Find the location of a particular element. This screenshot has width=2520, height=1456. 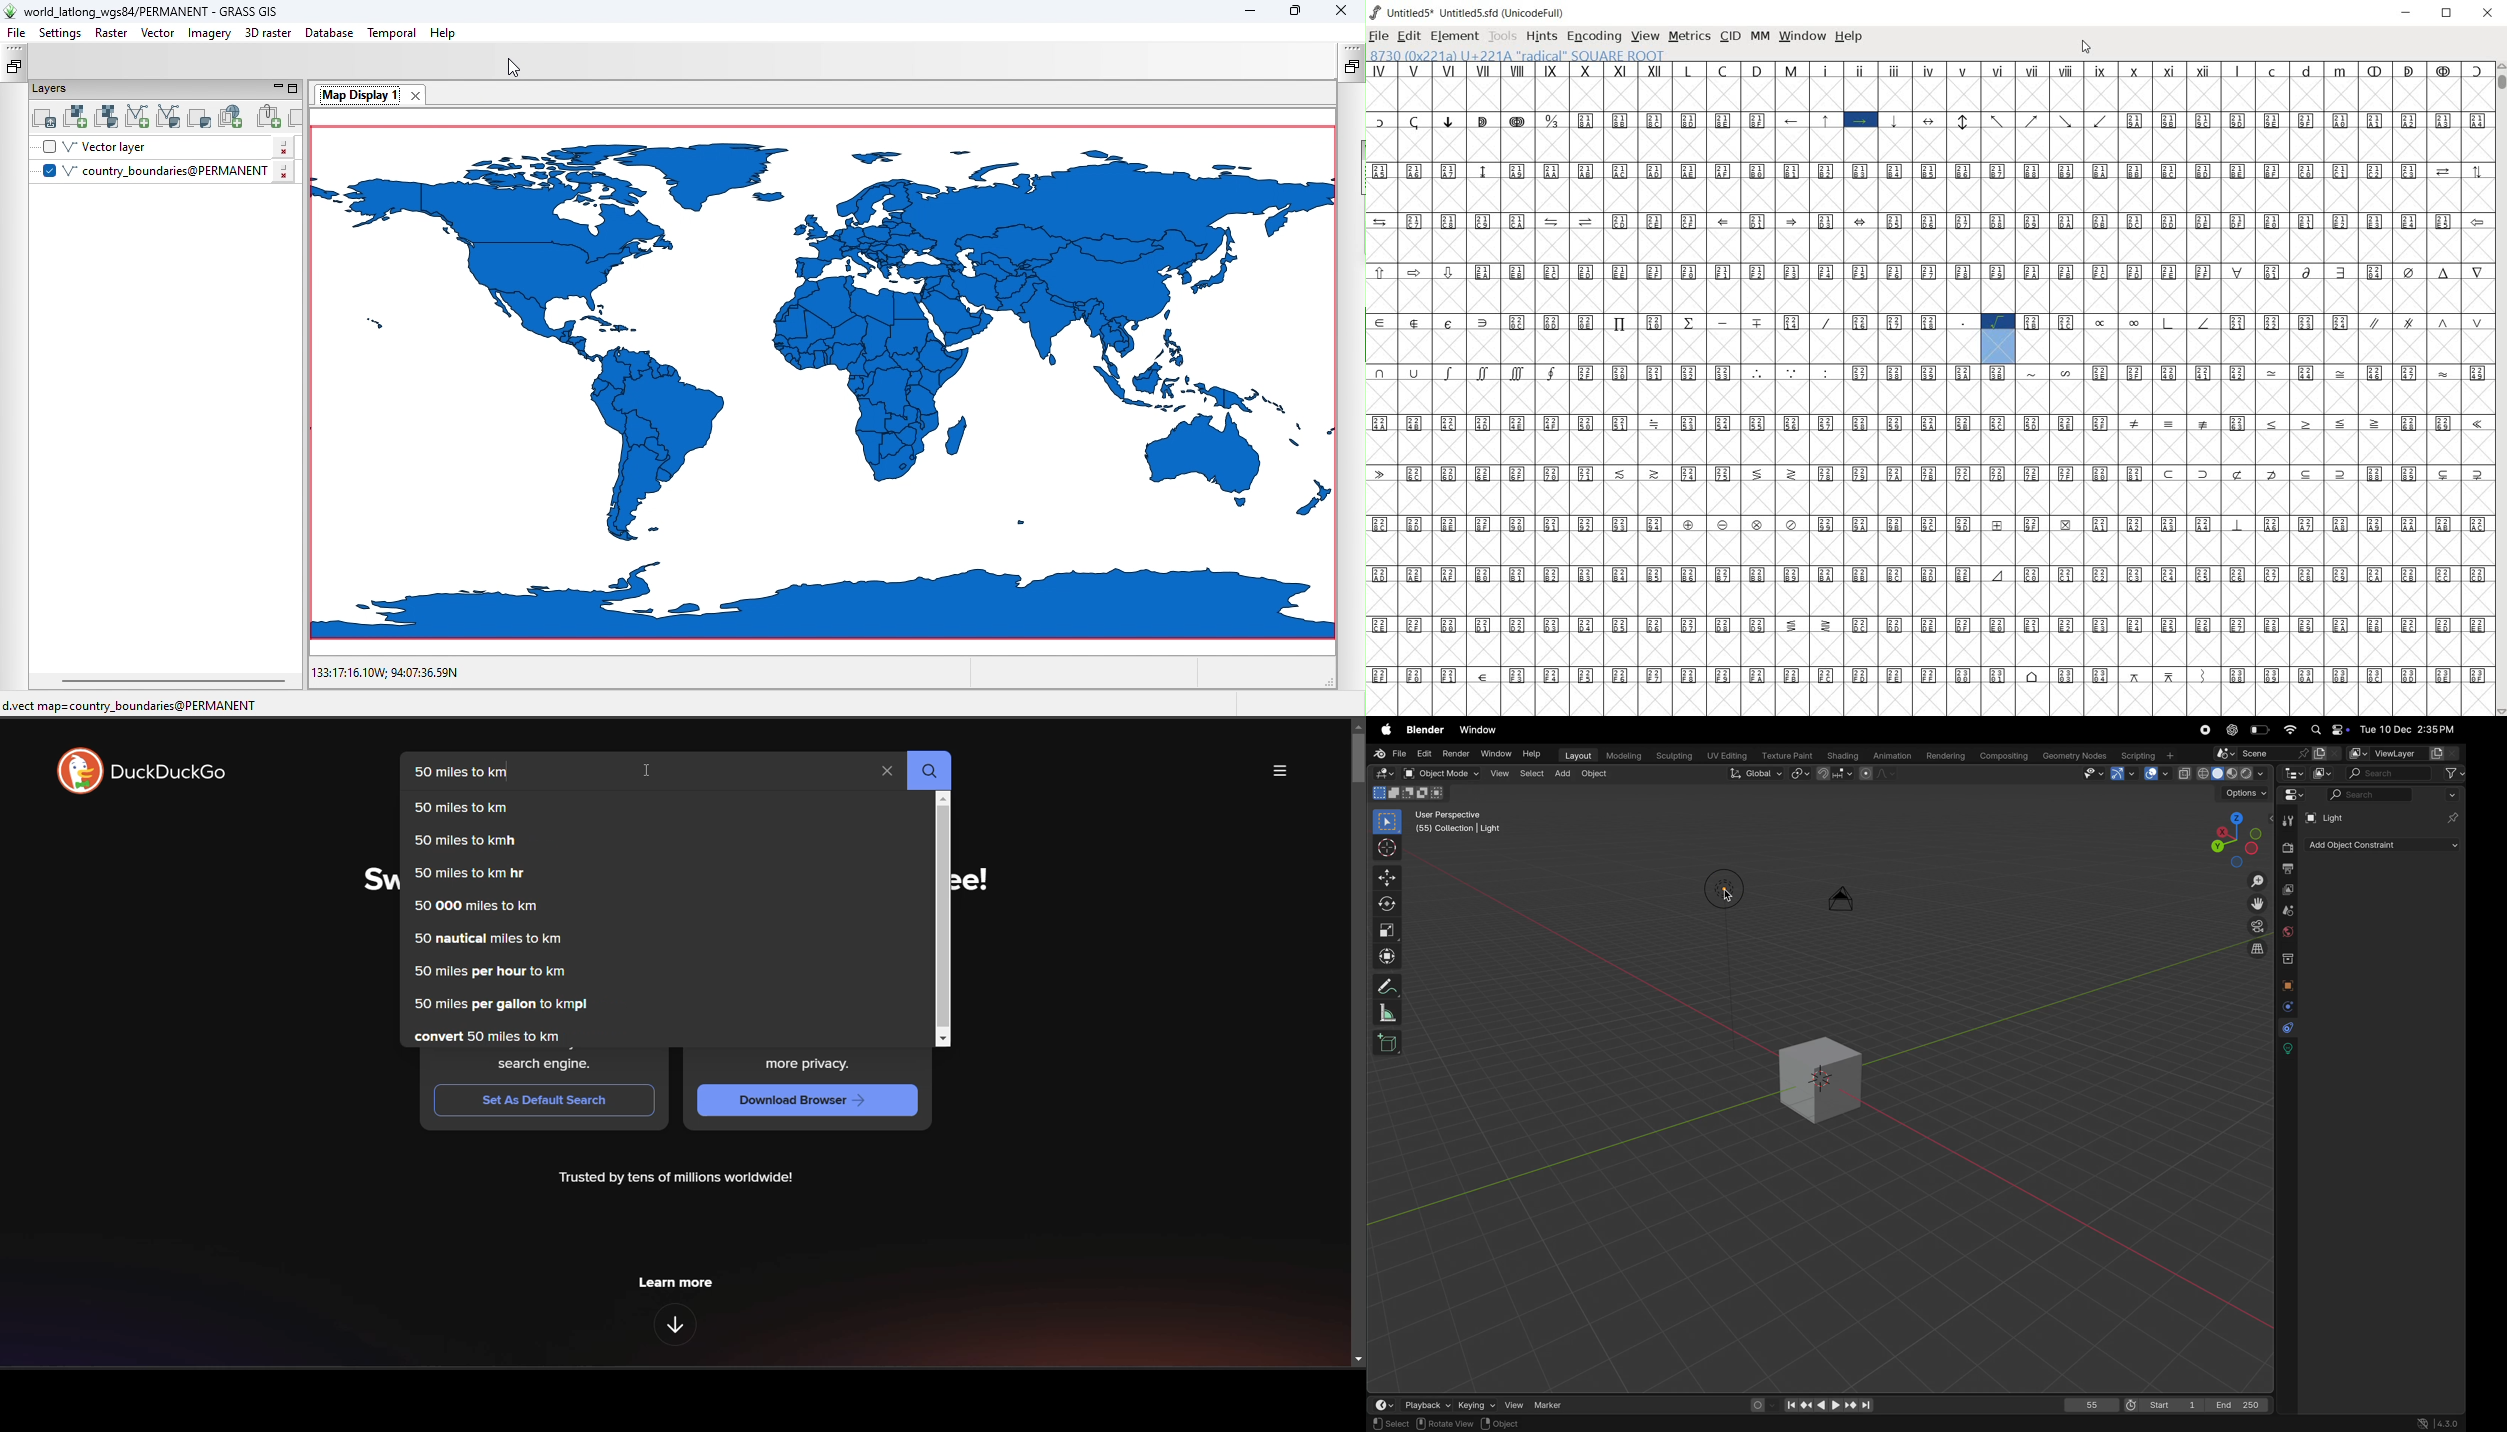

search engine is located at coordinates (539, 1065).